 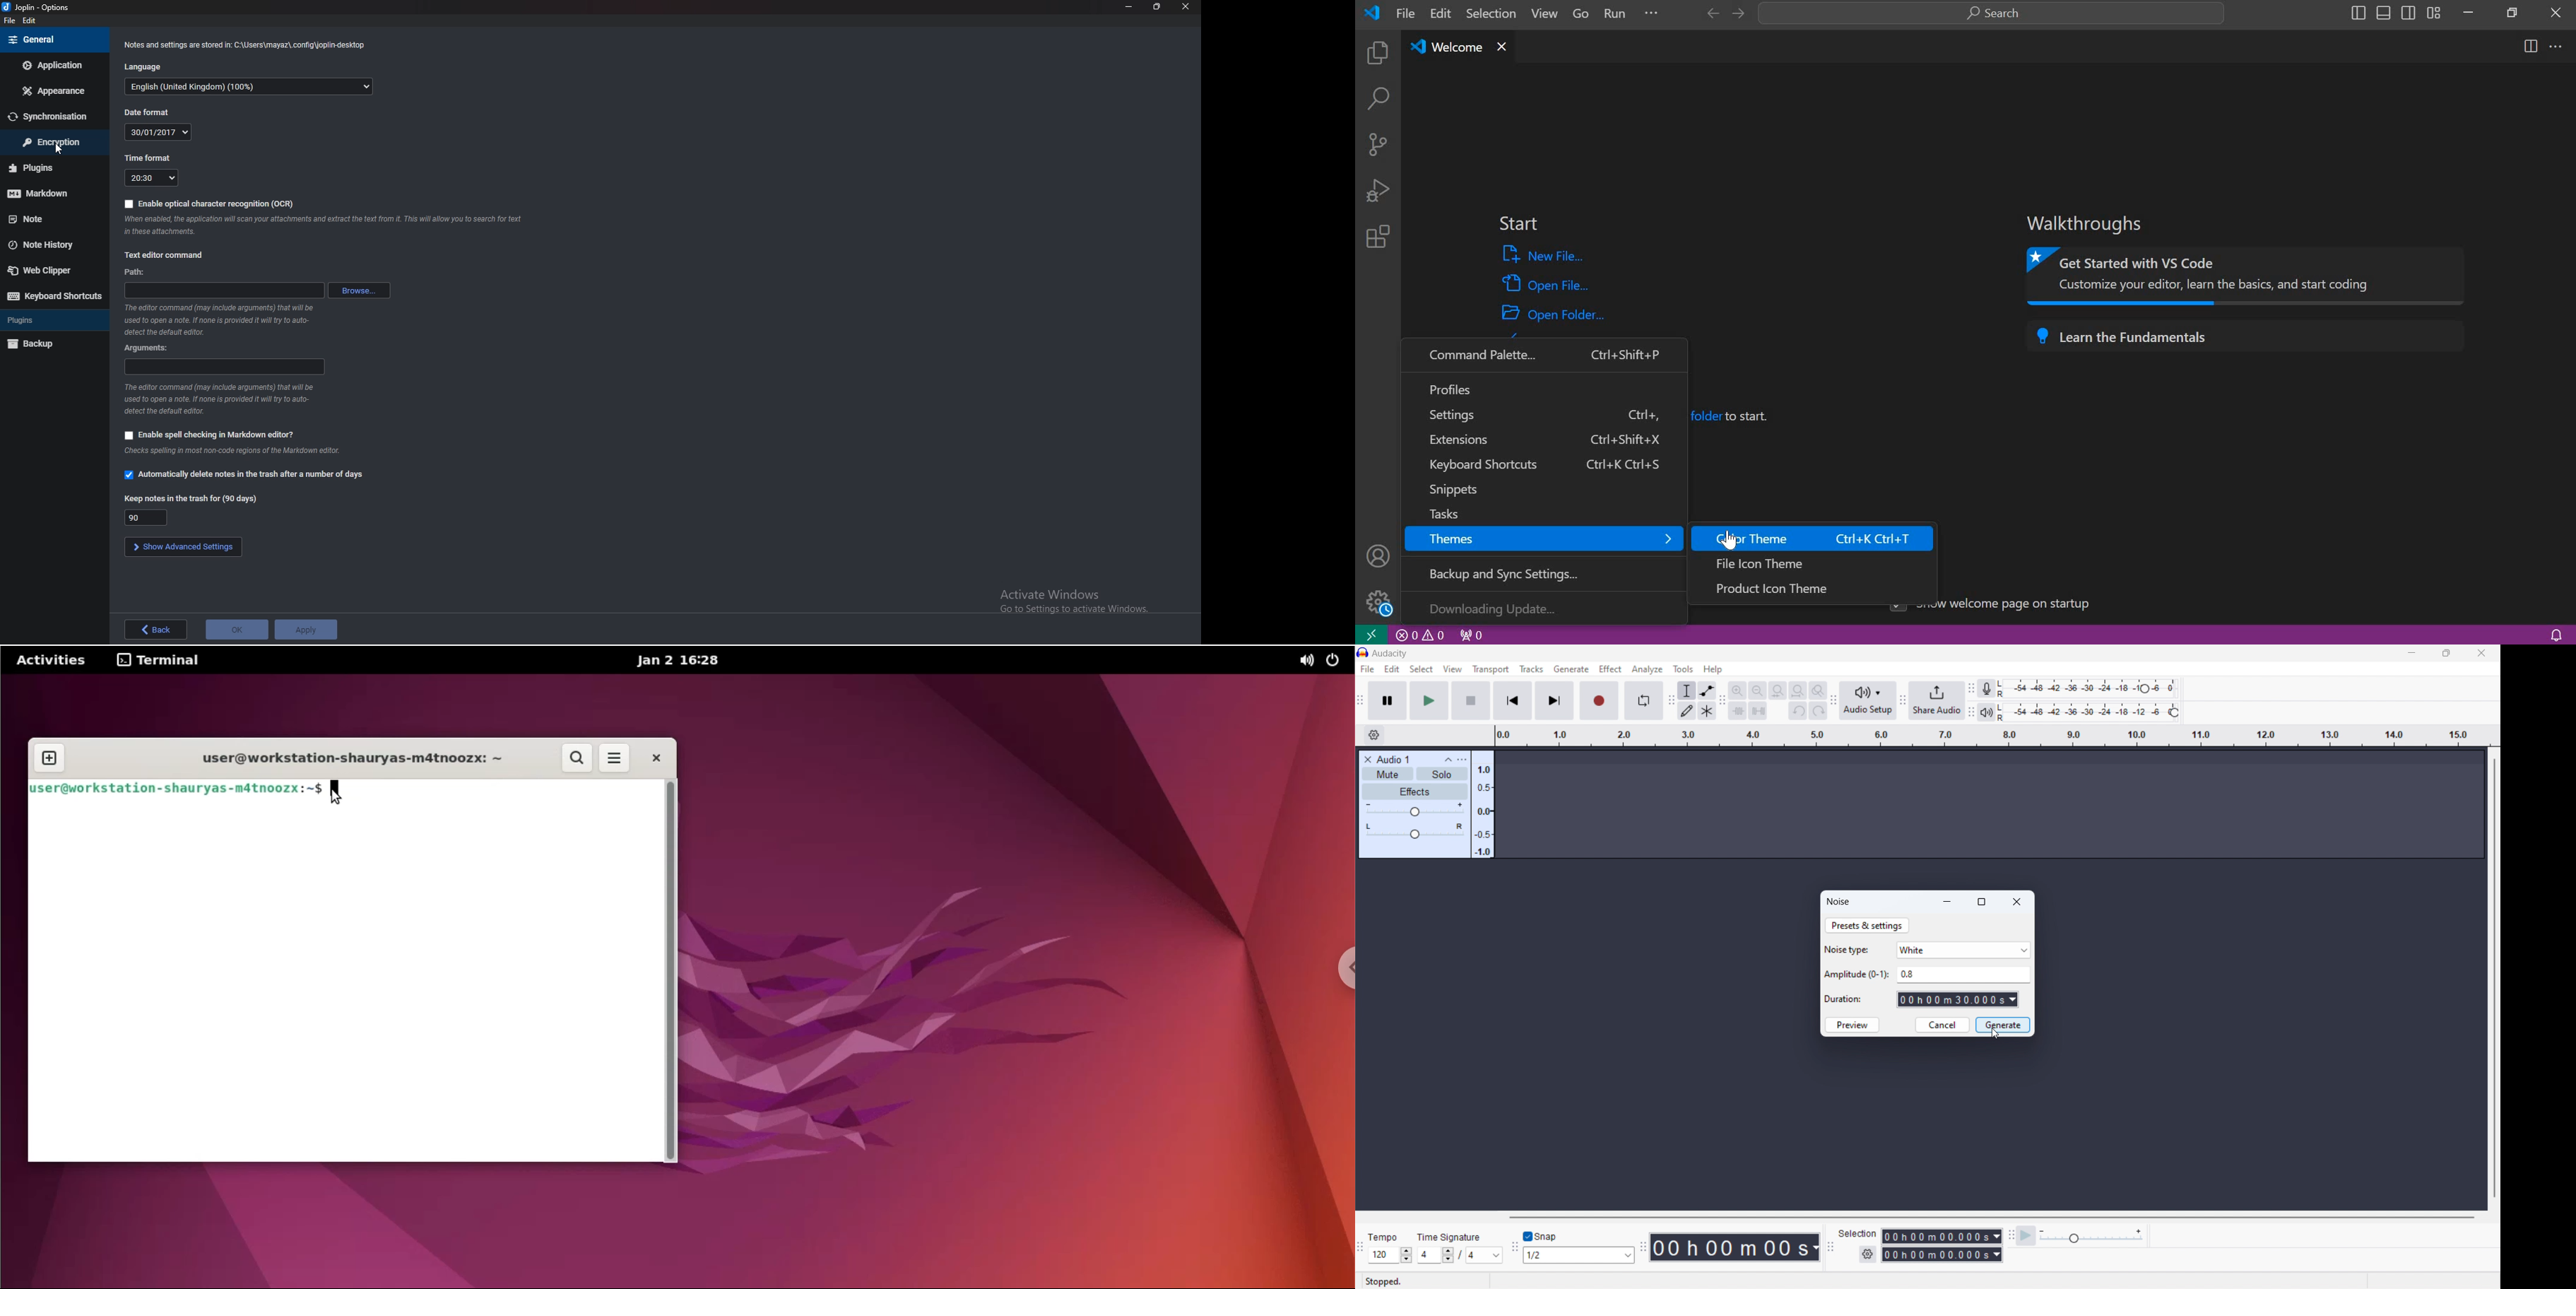 What do you see at coordinates (1472, 634) in the screenshot?
I see `no ports forwarded` at bounding box center [1472, 634].